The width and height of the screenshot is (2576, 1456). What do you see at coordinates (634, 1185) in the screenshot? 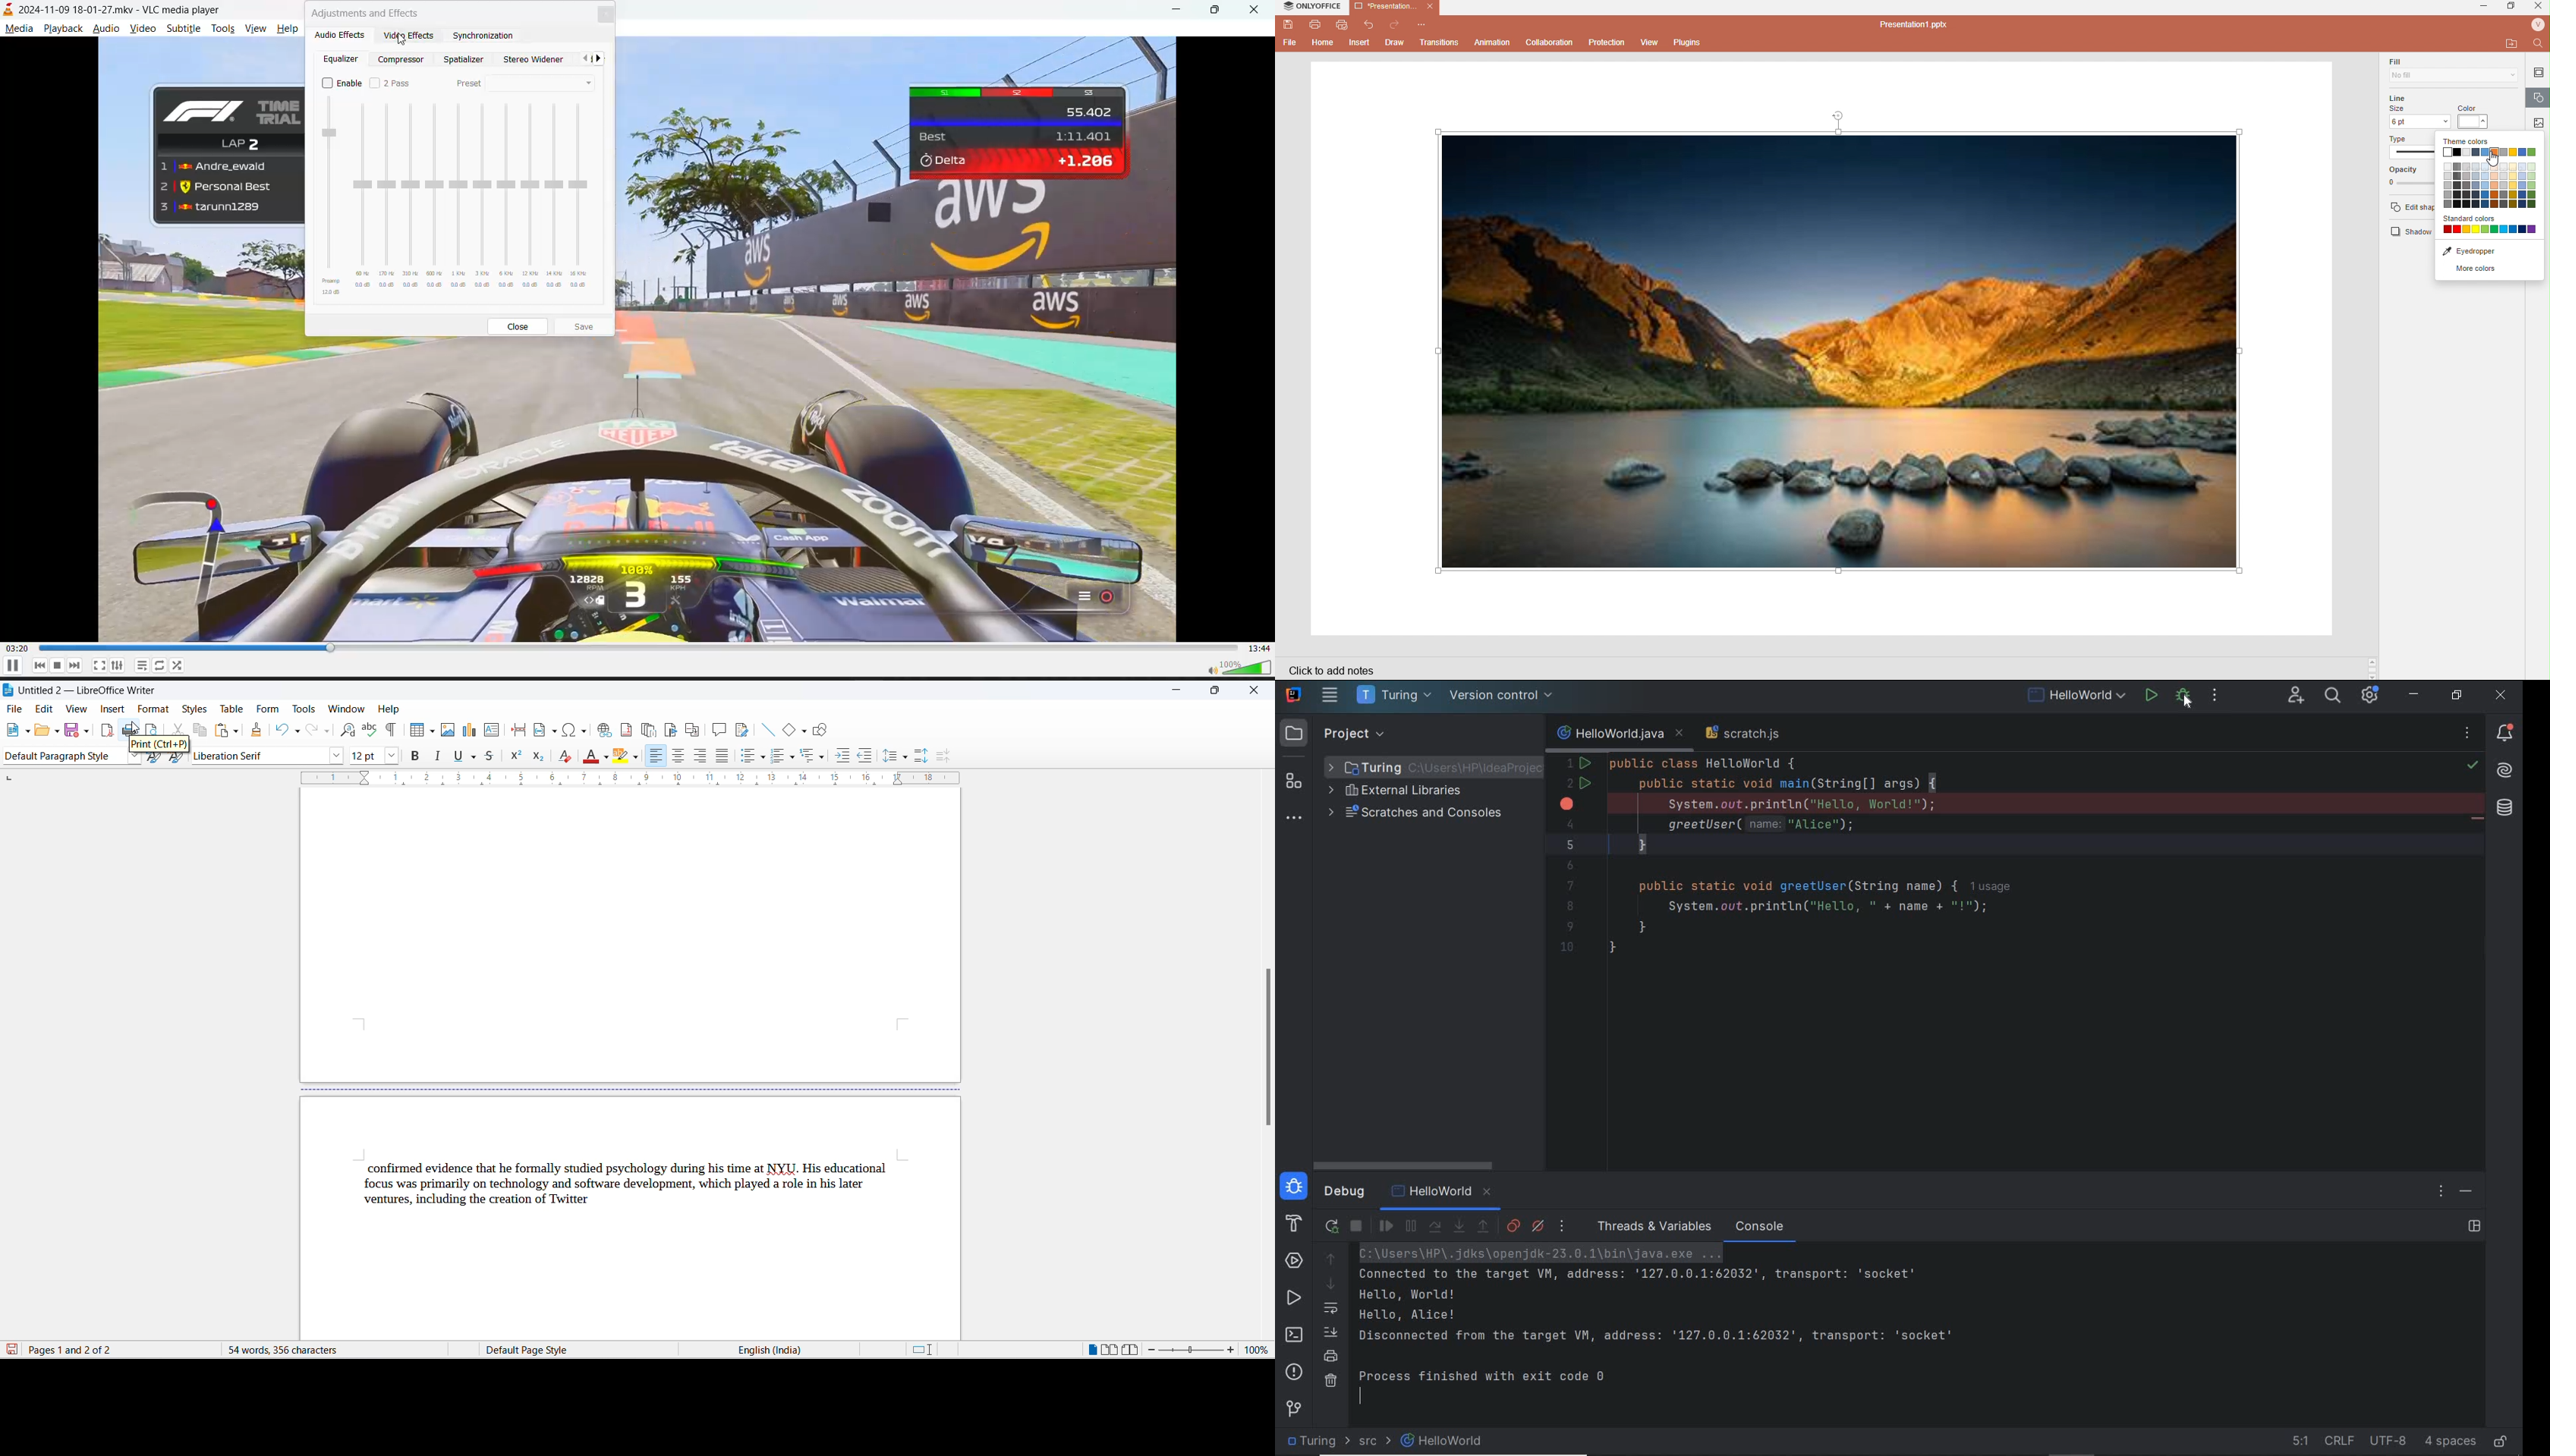
I see `text` at bounding box center [634, 1185].